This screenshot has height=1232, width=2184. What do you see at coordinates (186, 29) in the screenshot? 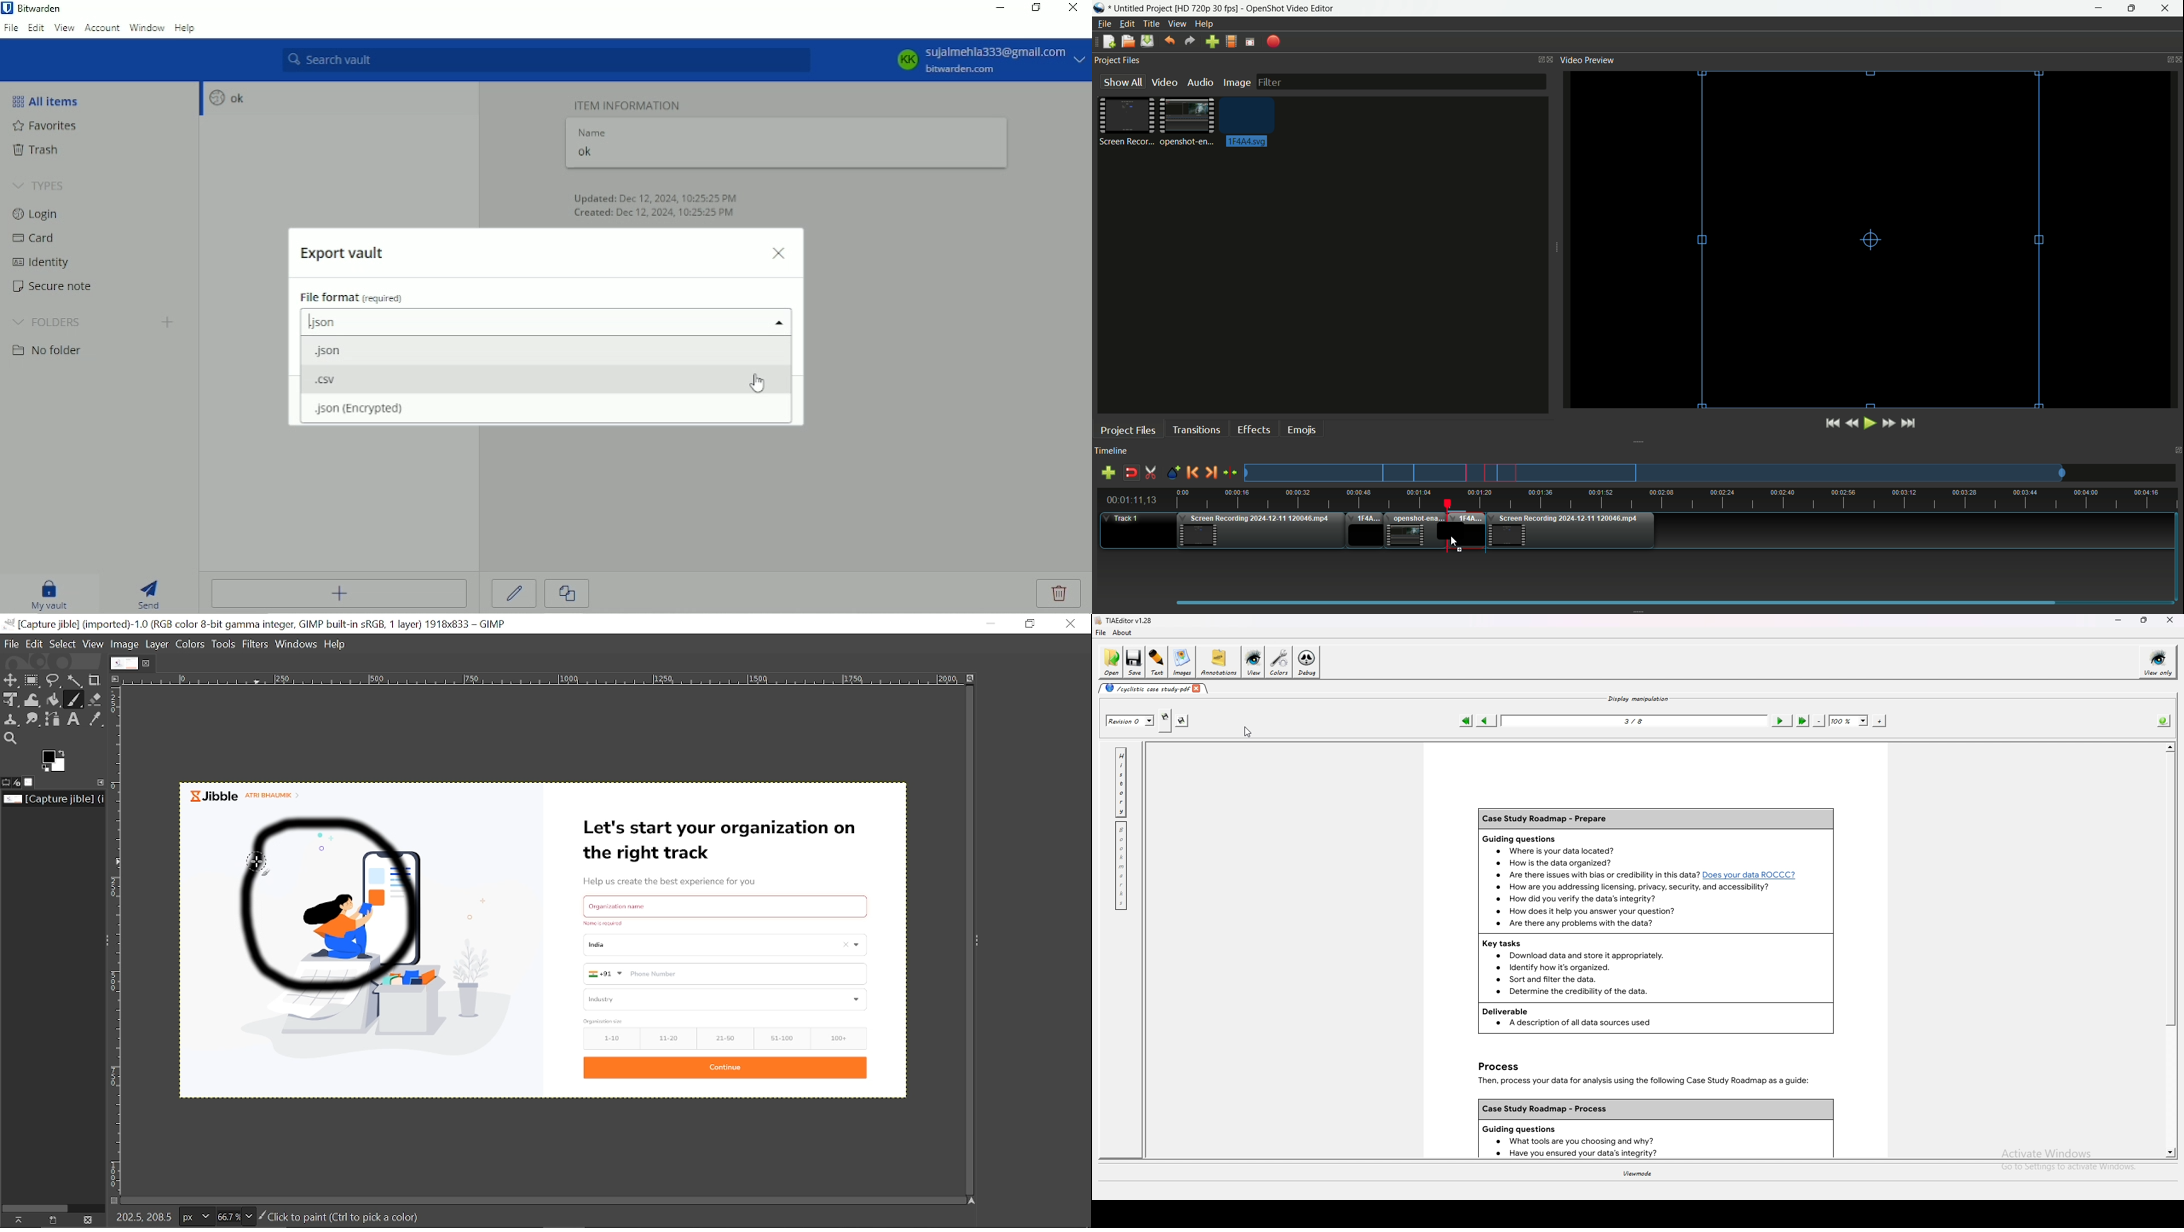
I see `Help` at bounding box center [186, 29].